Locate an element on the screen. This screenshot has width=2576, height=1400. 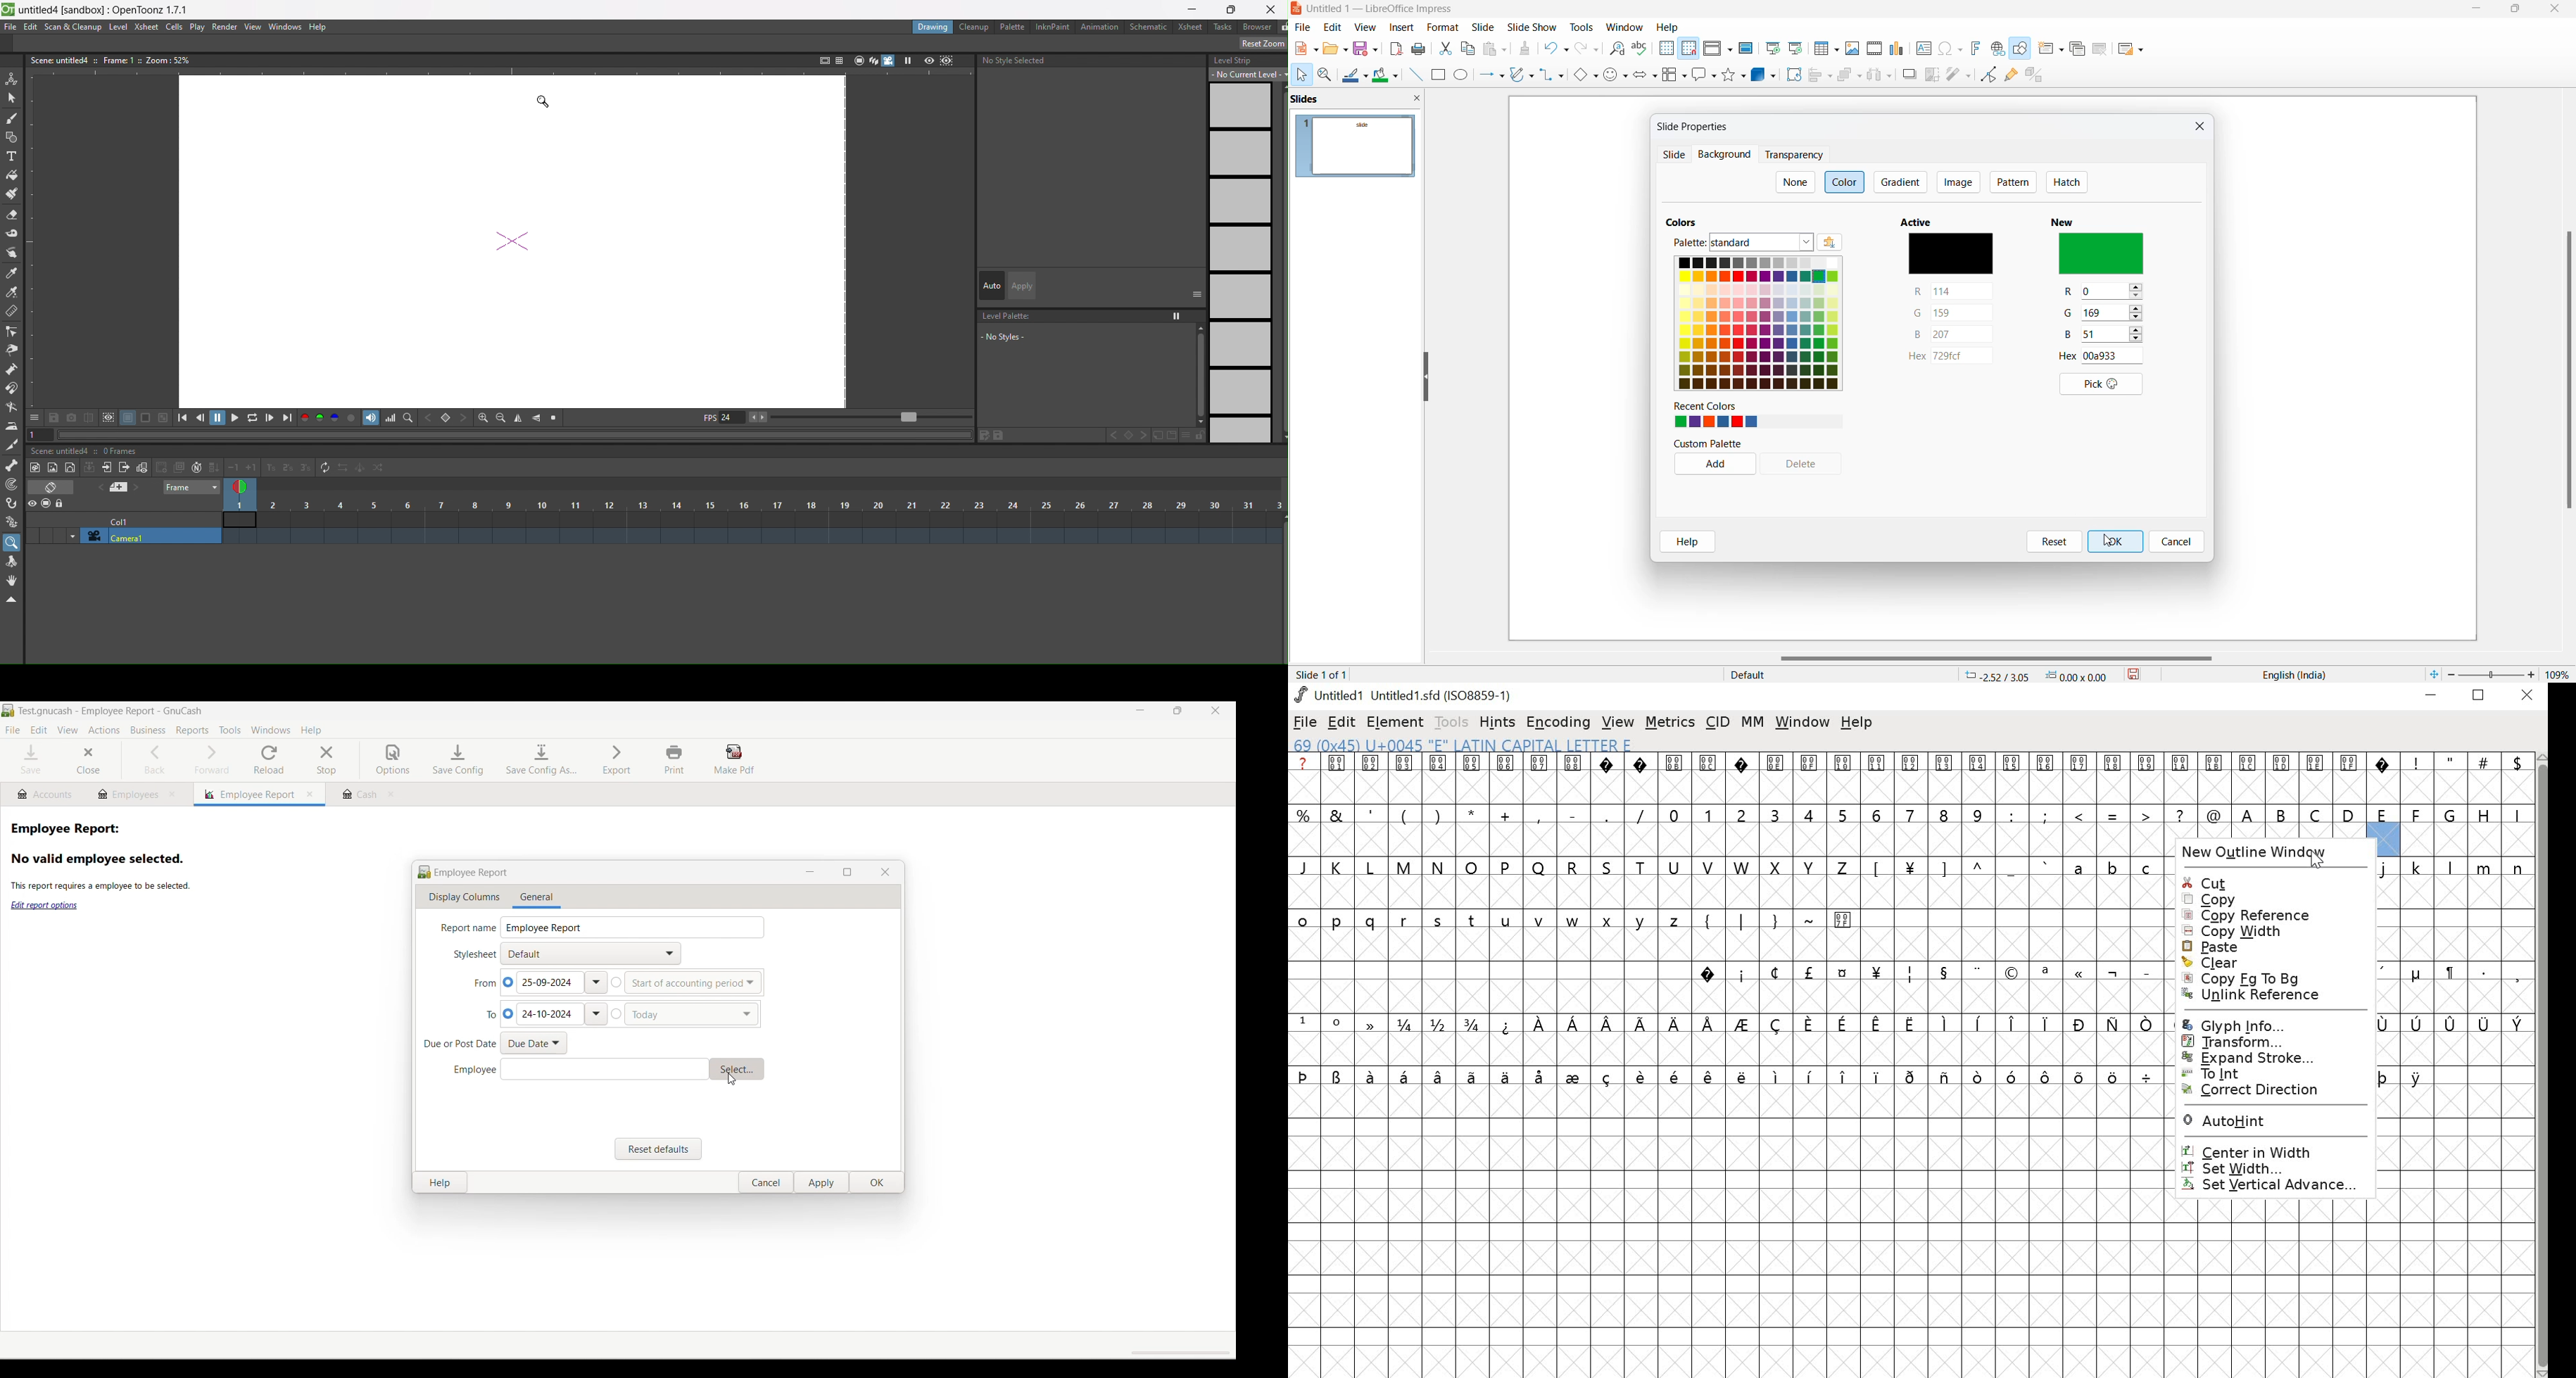
hide toolbar is located at coordinates (14, 601).